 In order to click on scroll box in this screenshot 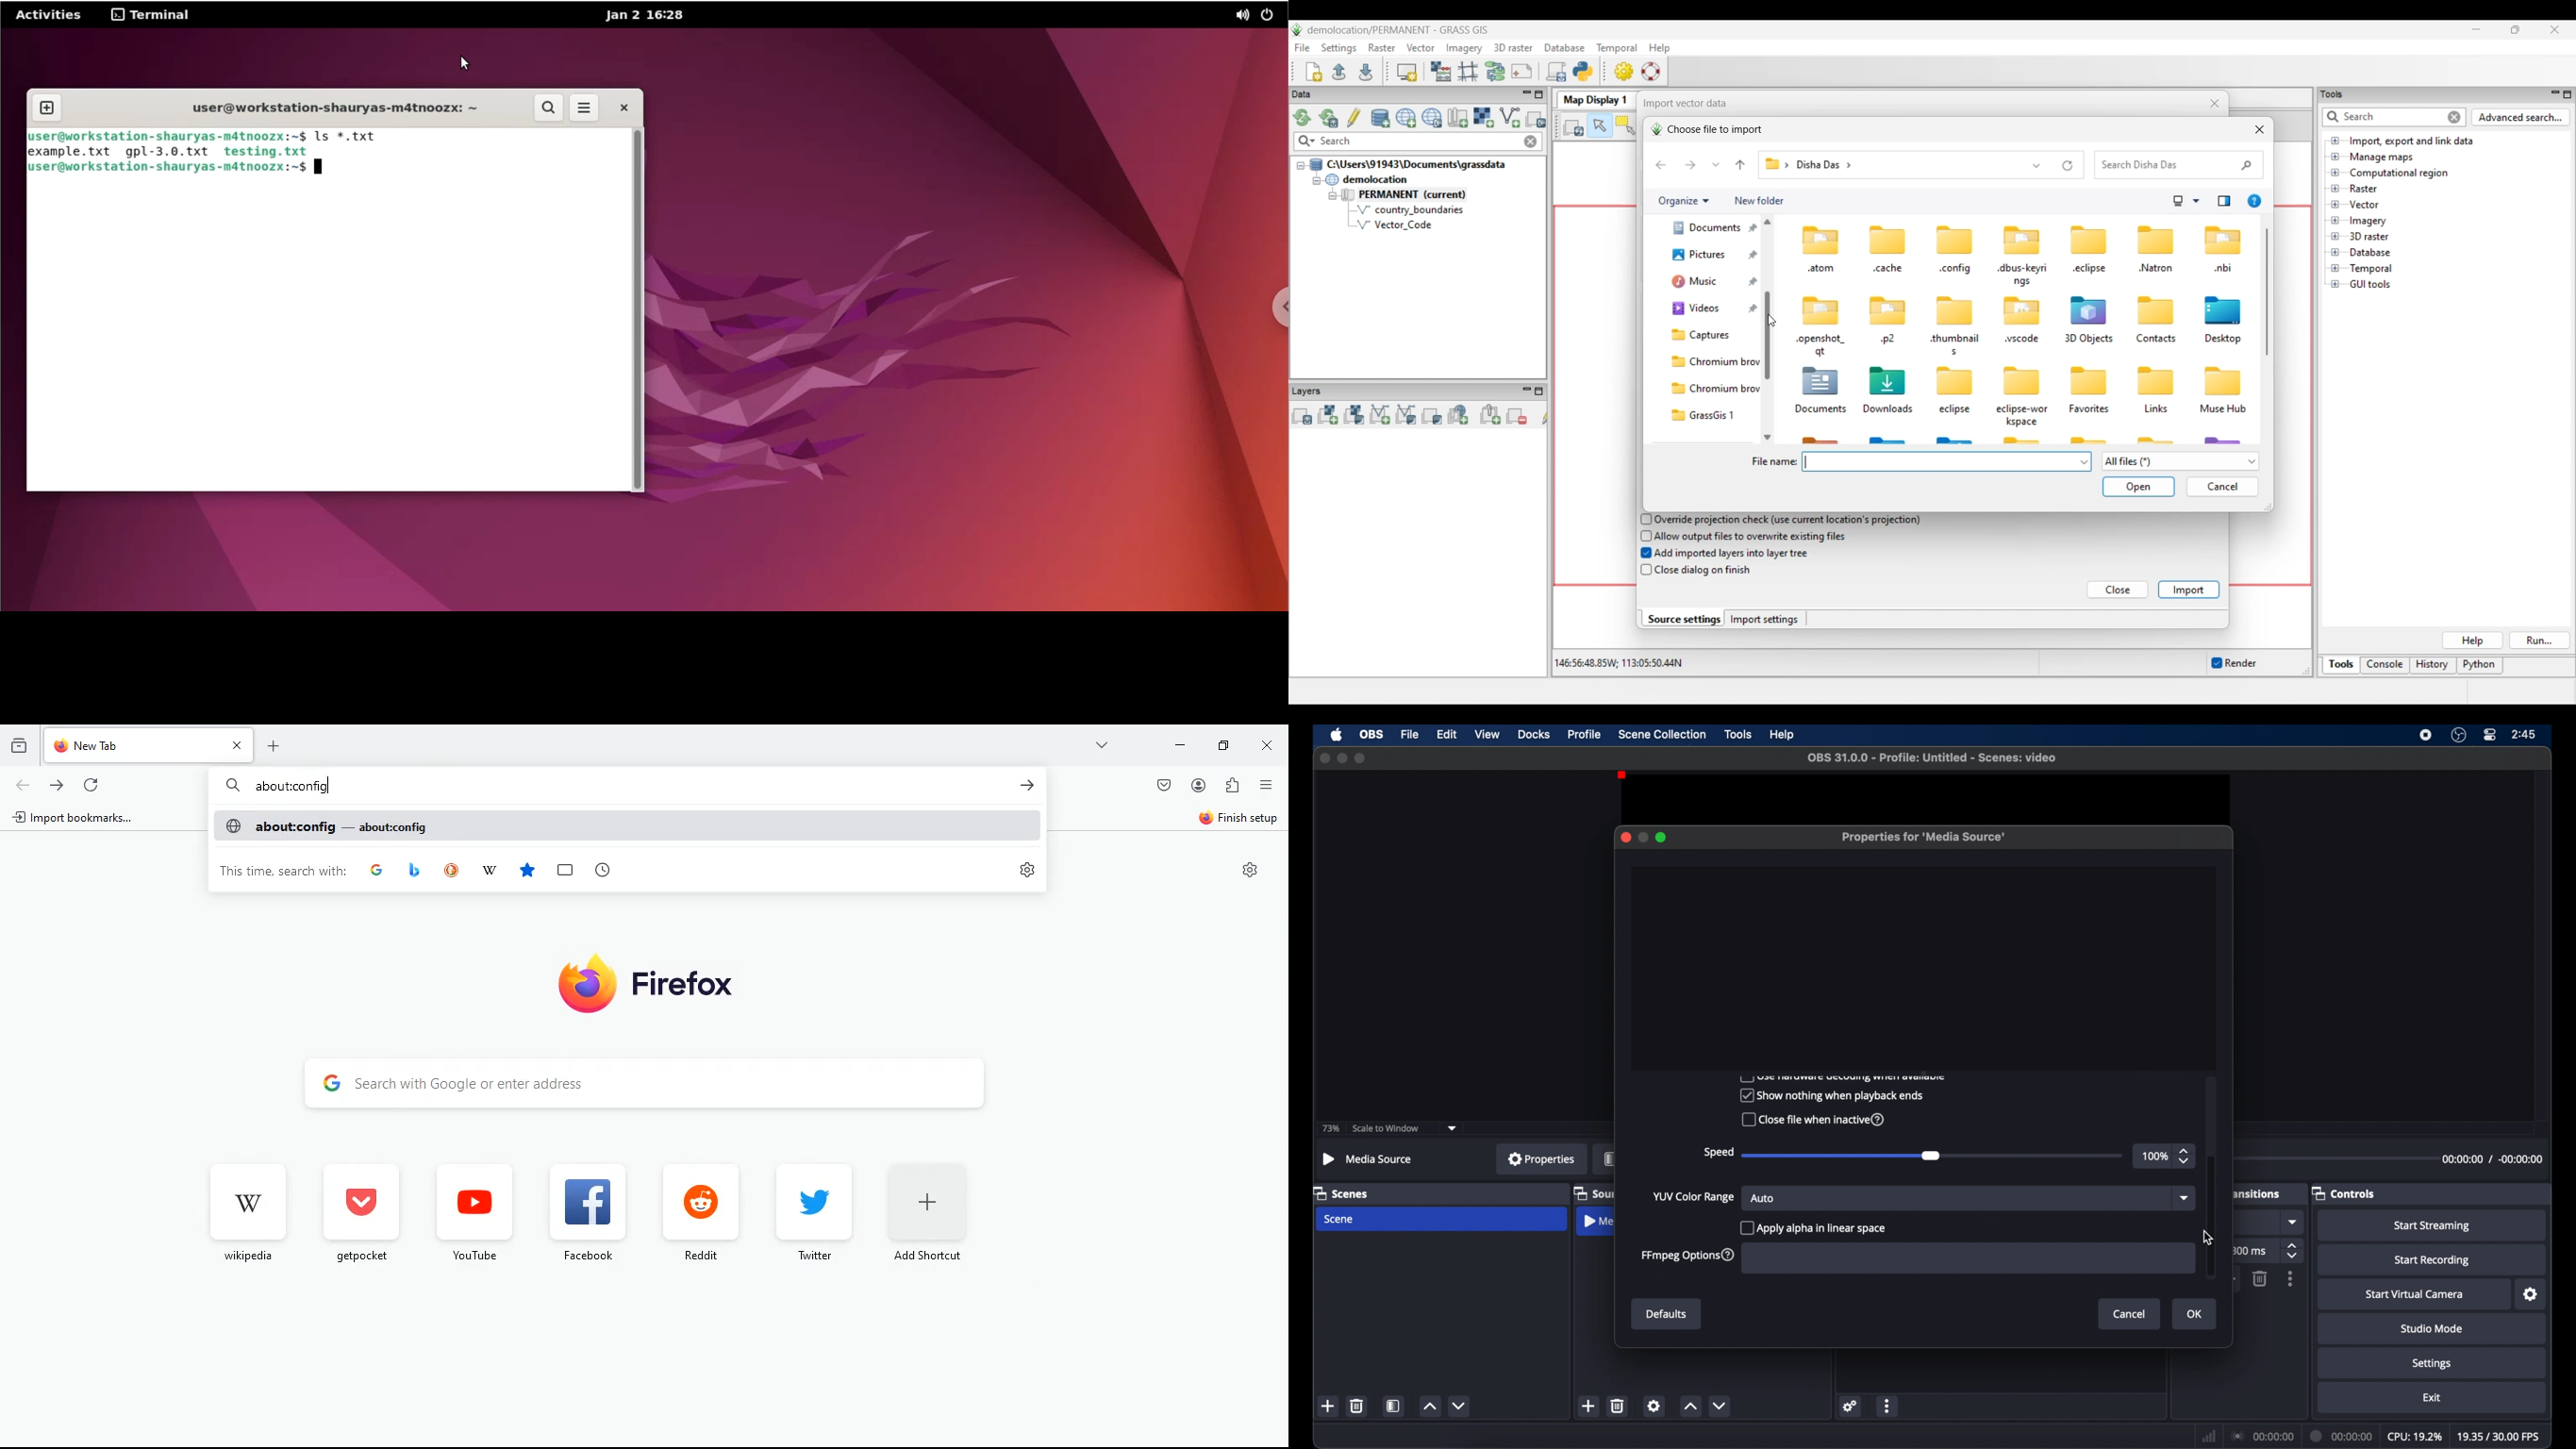, I will do `click(2211, 1216)`.